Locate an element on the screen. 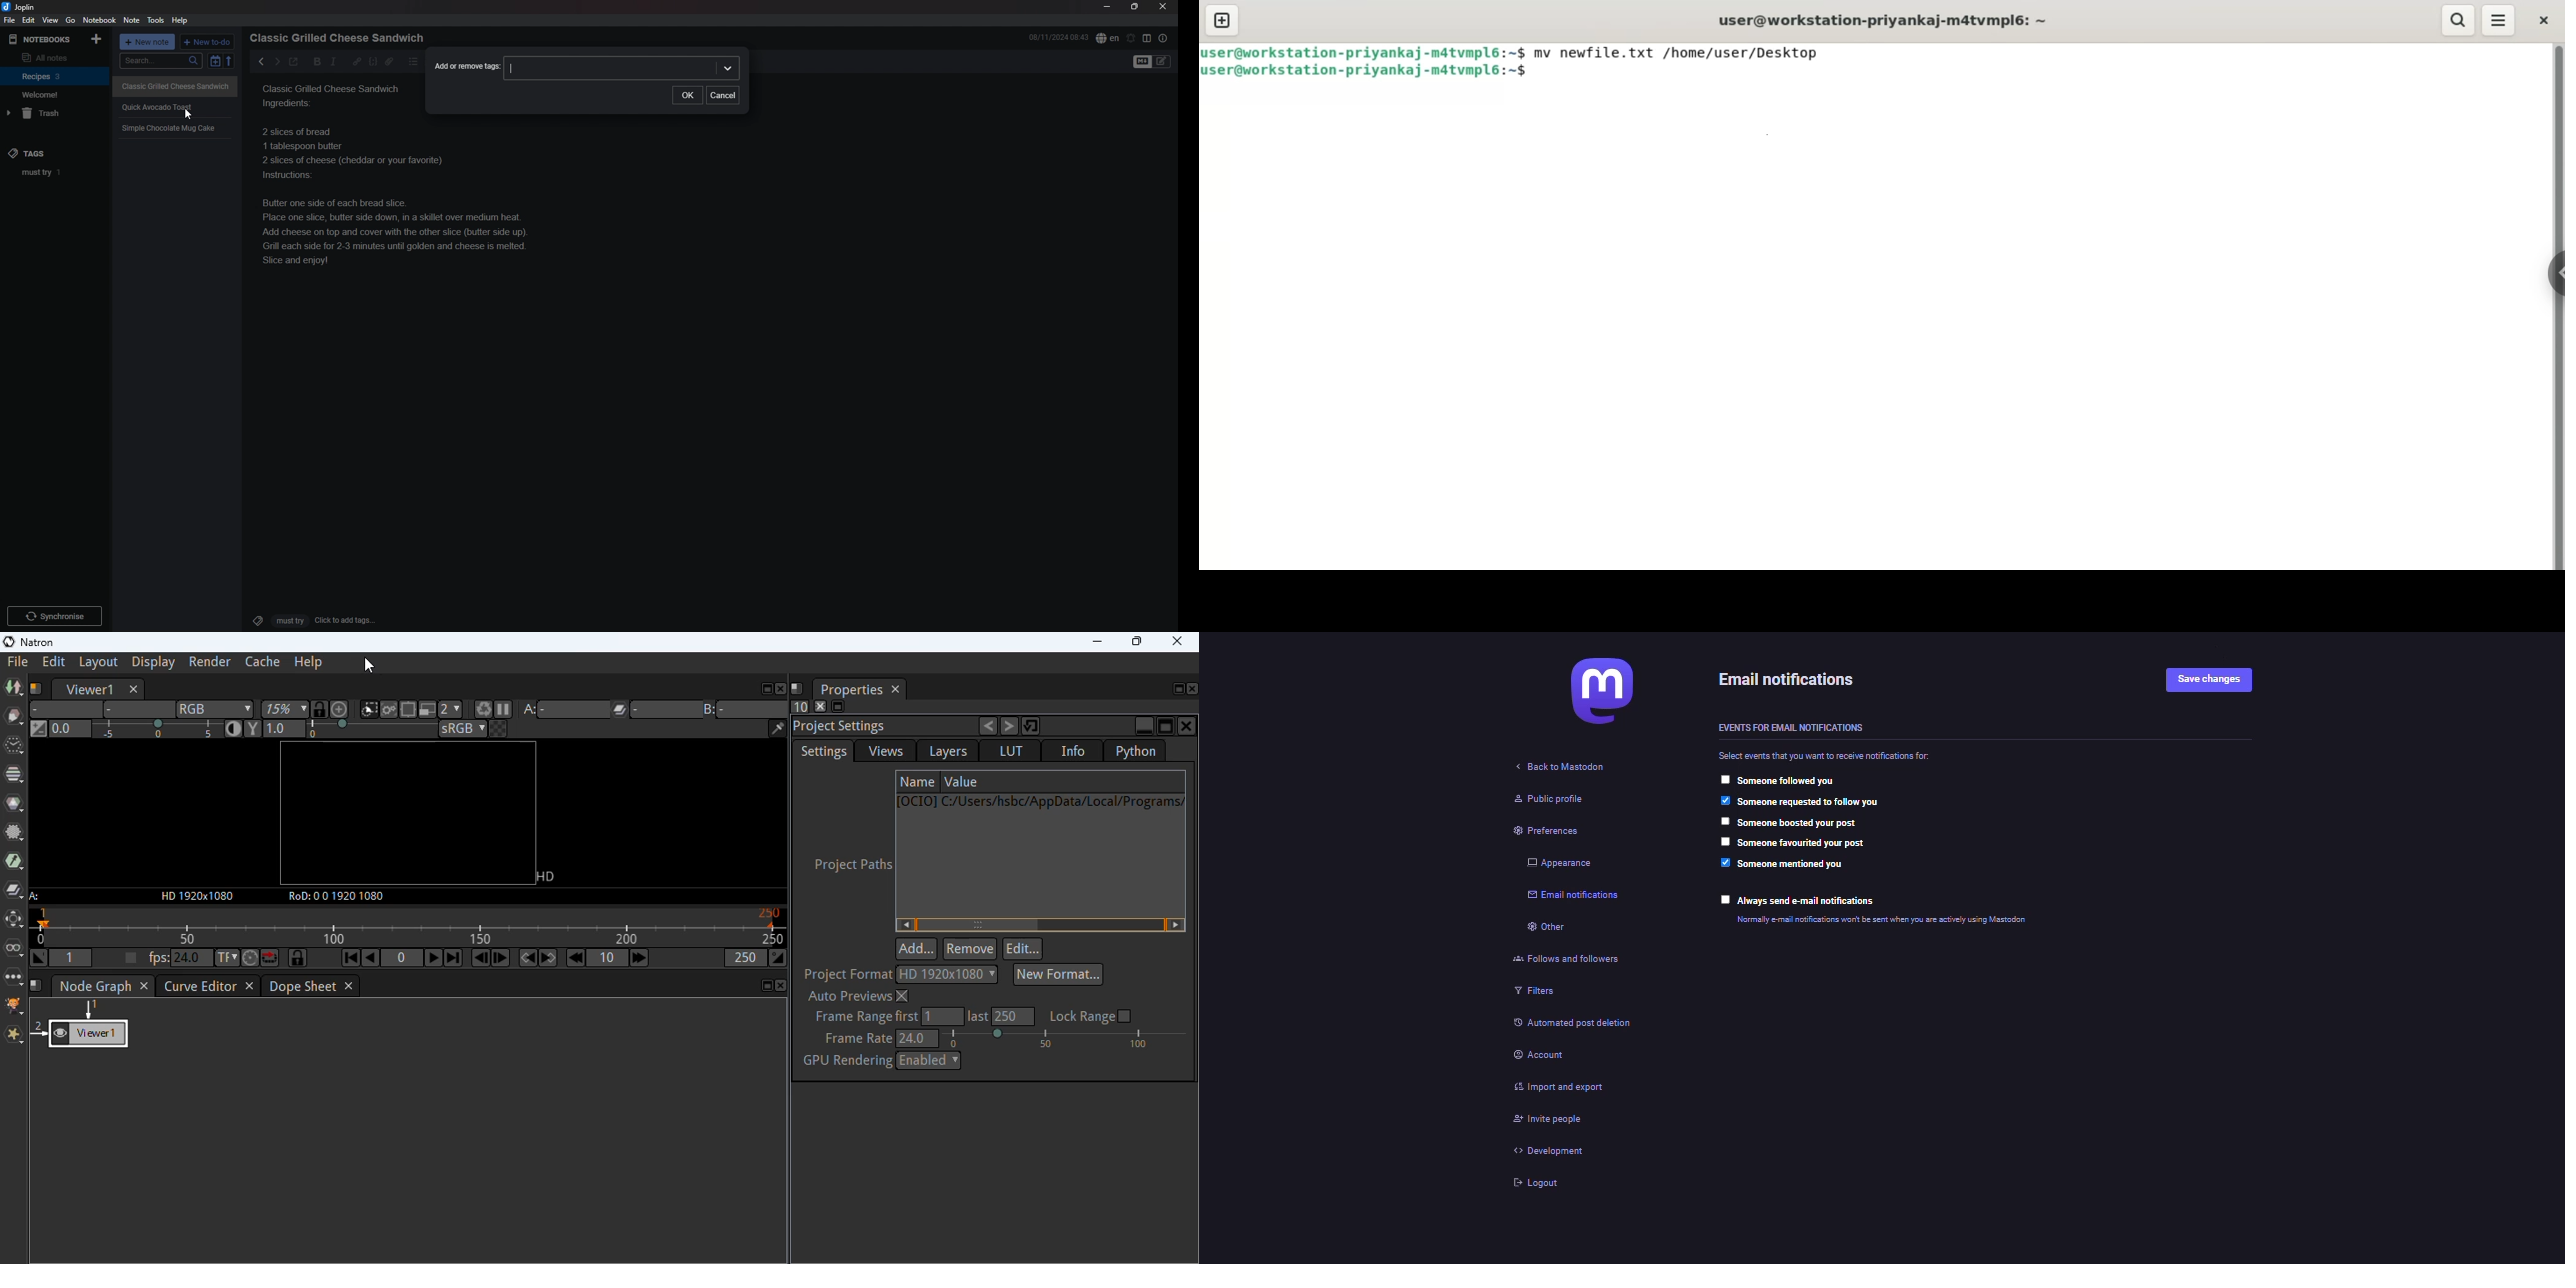  simple chocolate mug cake is located at coordinates (170, 128).